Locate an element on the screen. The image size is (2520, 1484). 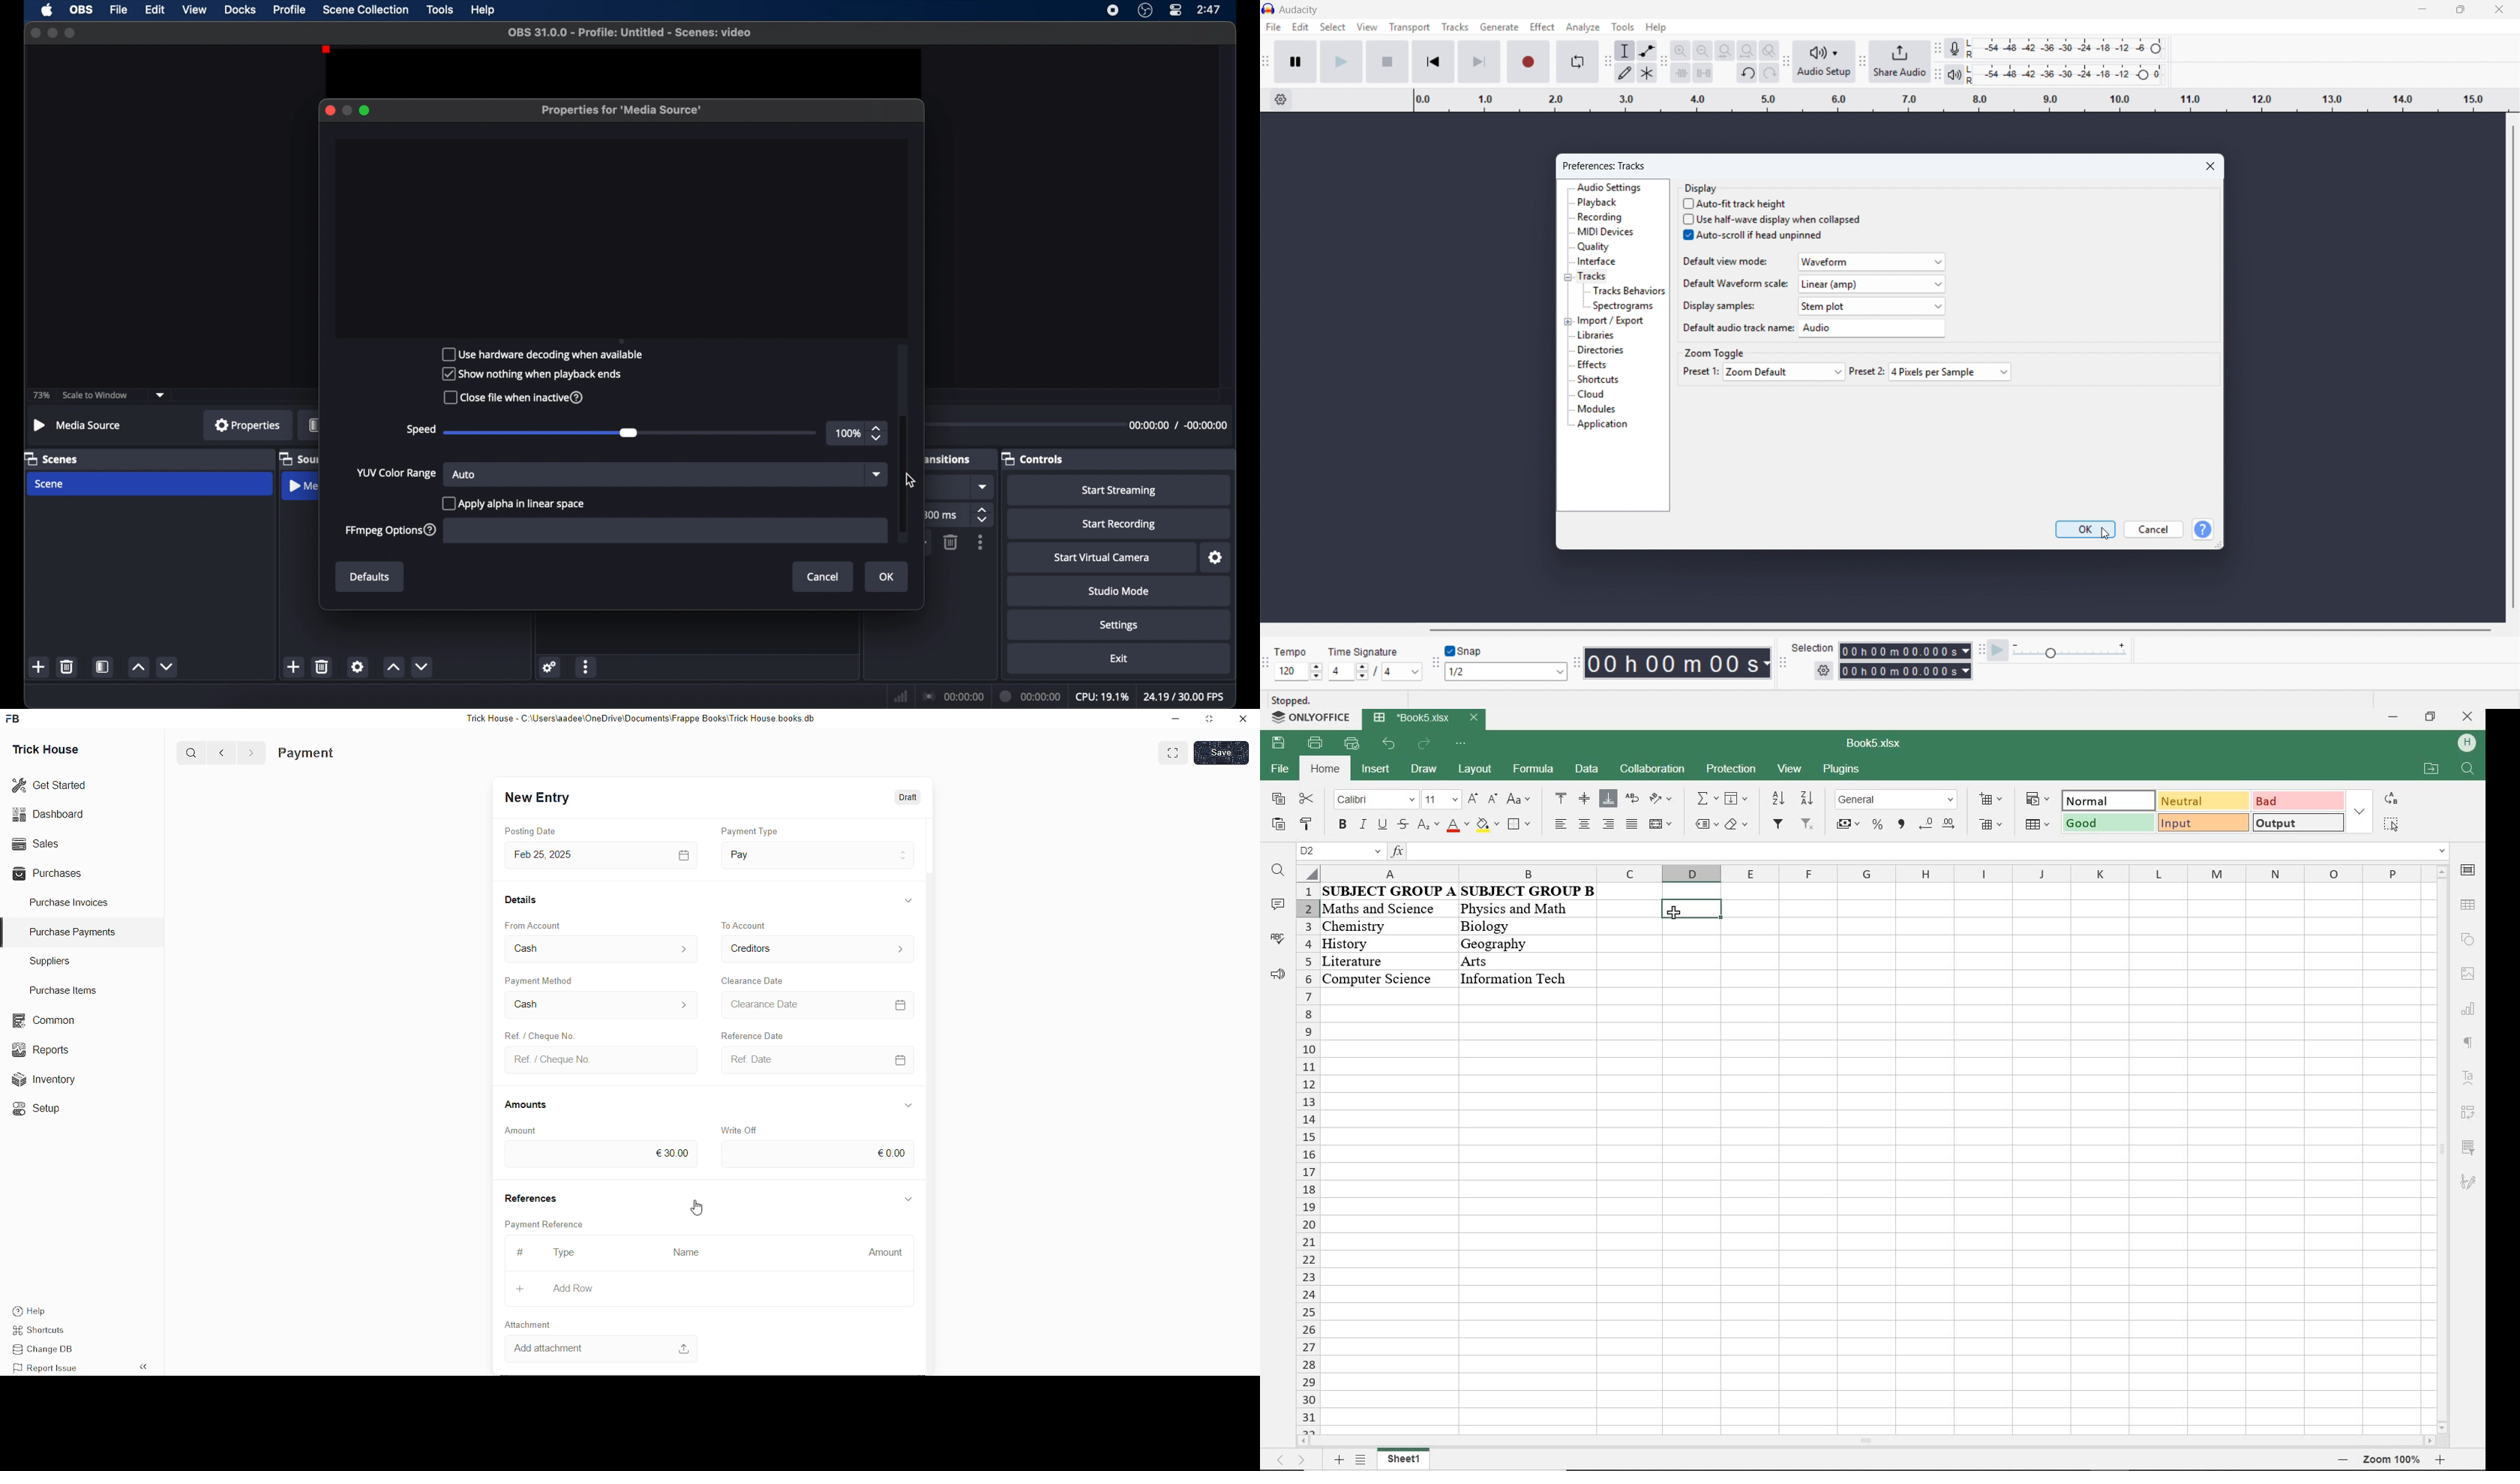
modules is located at coordinates (1597, 408).